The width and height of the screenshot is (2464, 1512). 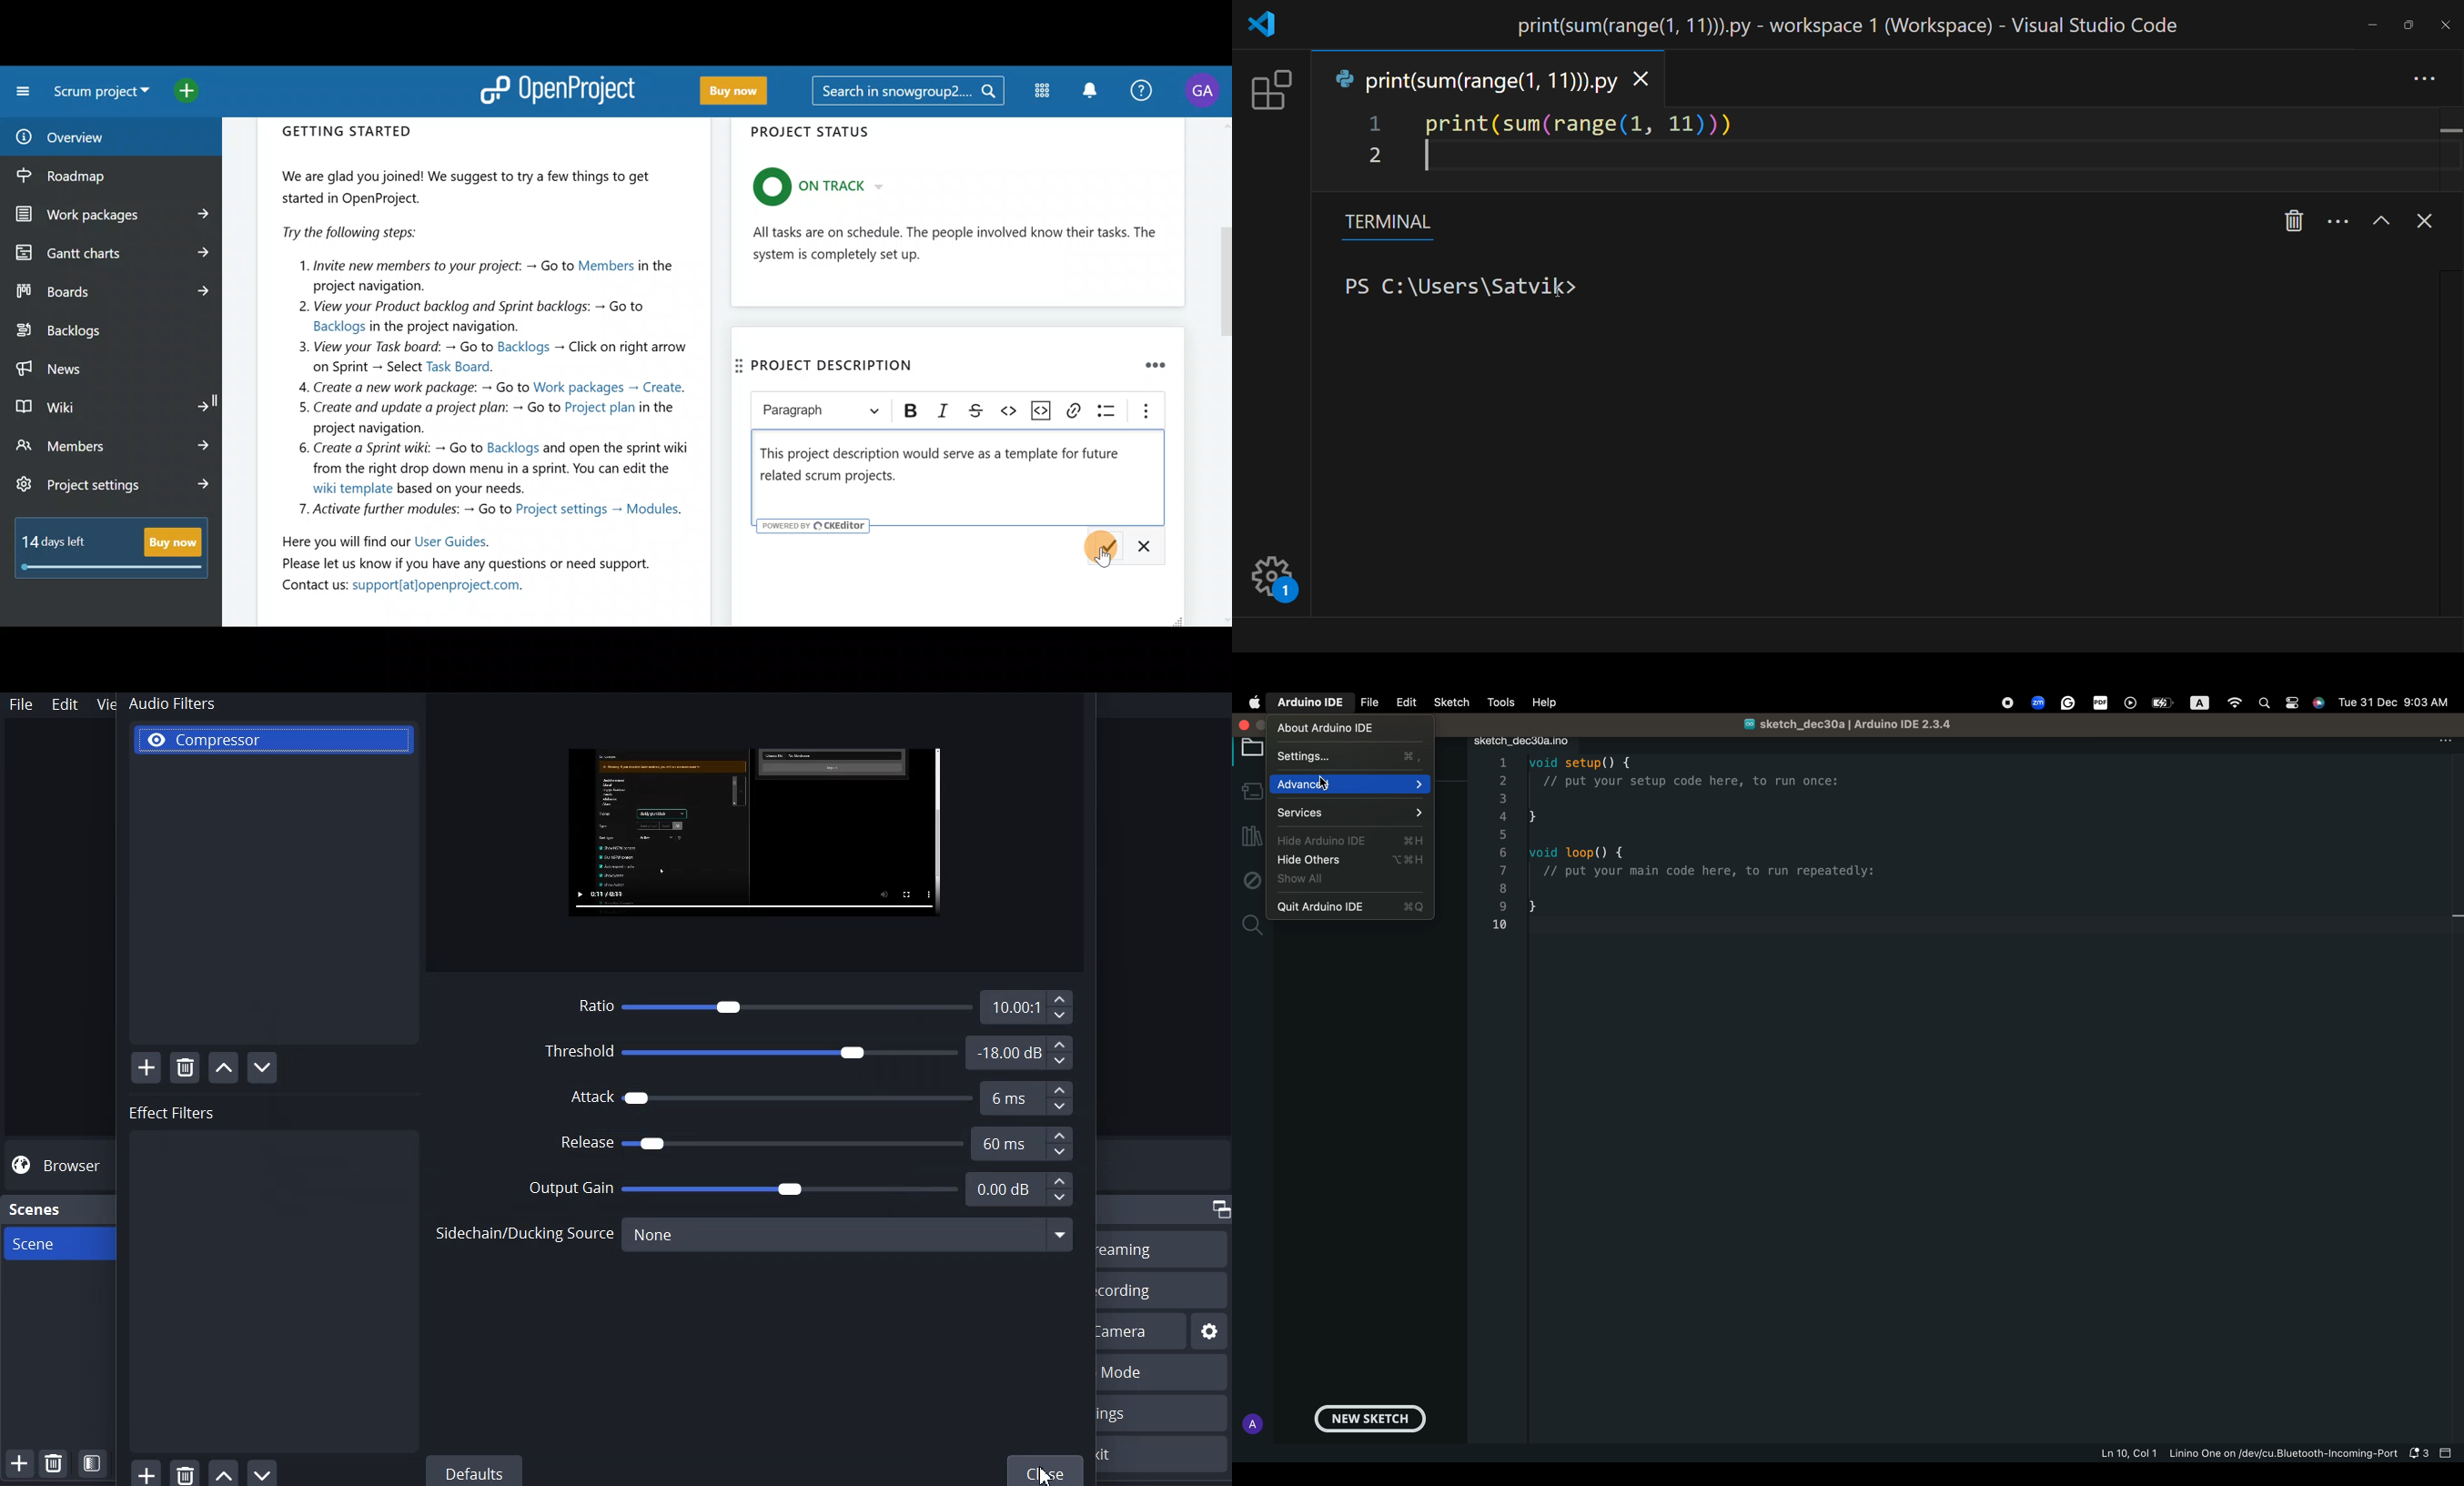 What do you see at coordinates (2383, 220) in the screenshot?
I see `maximize panel` at bounding box center [2383, 220].